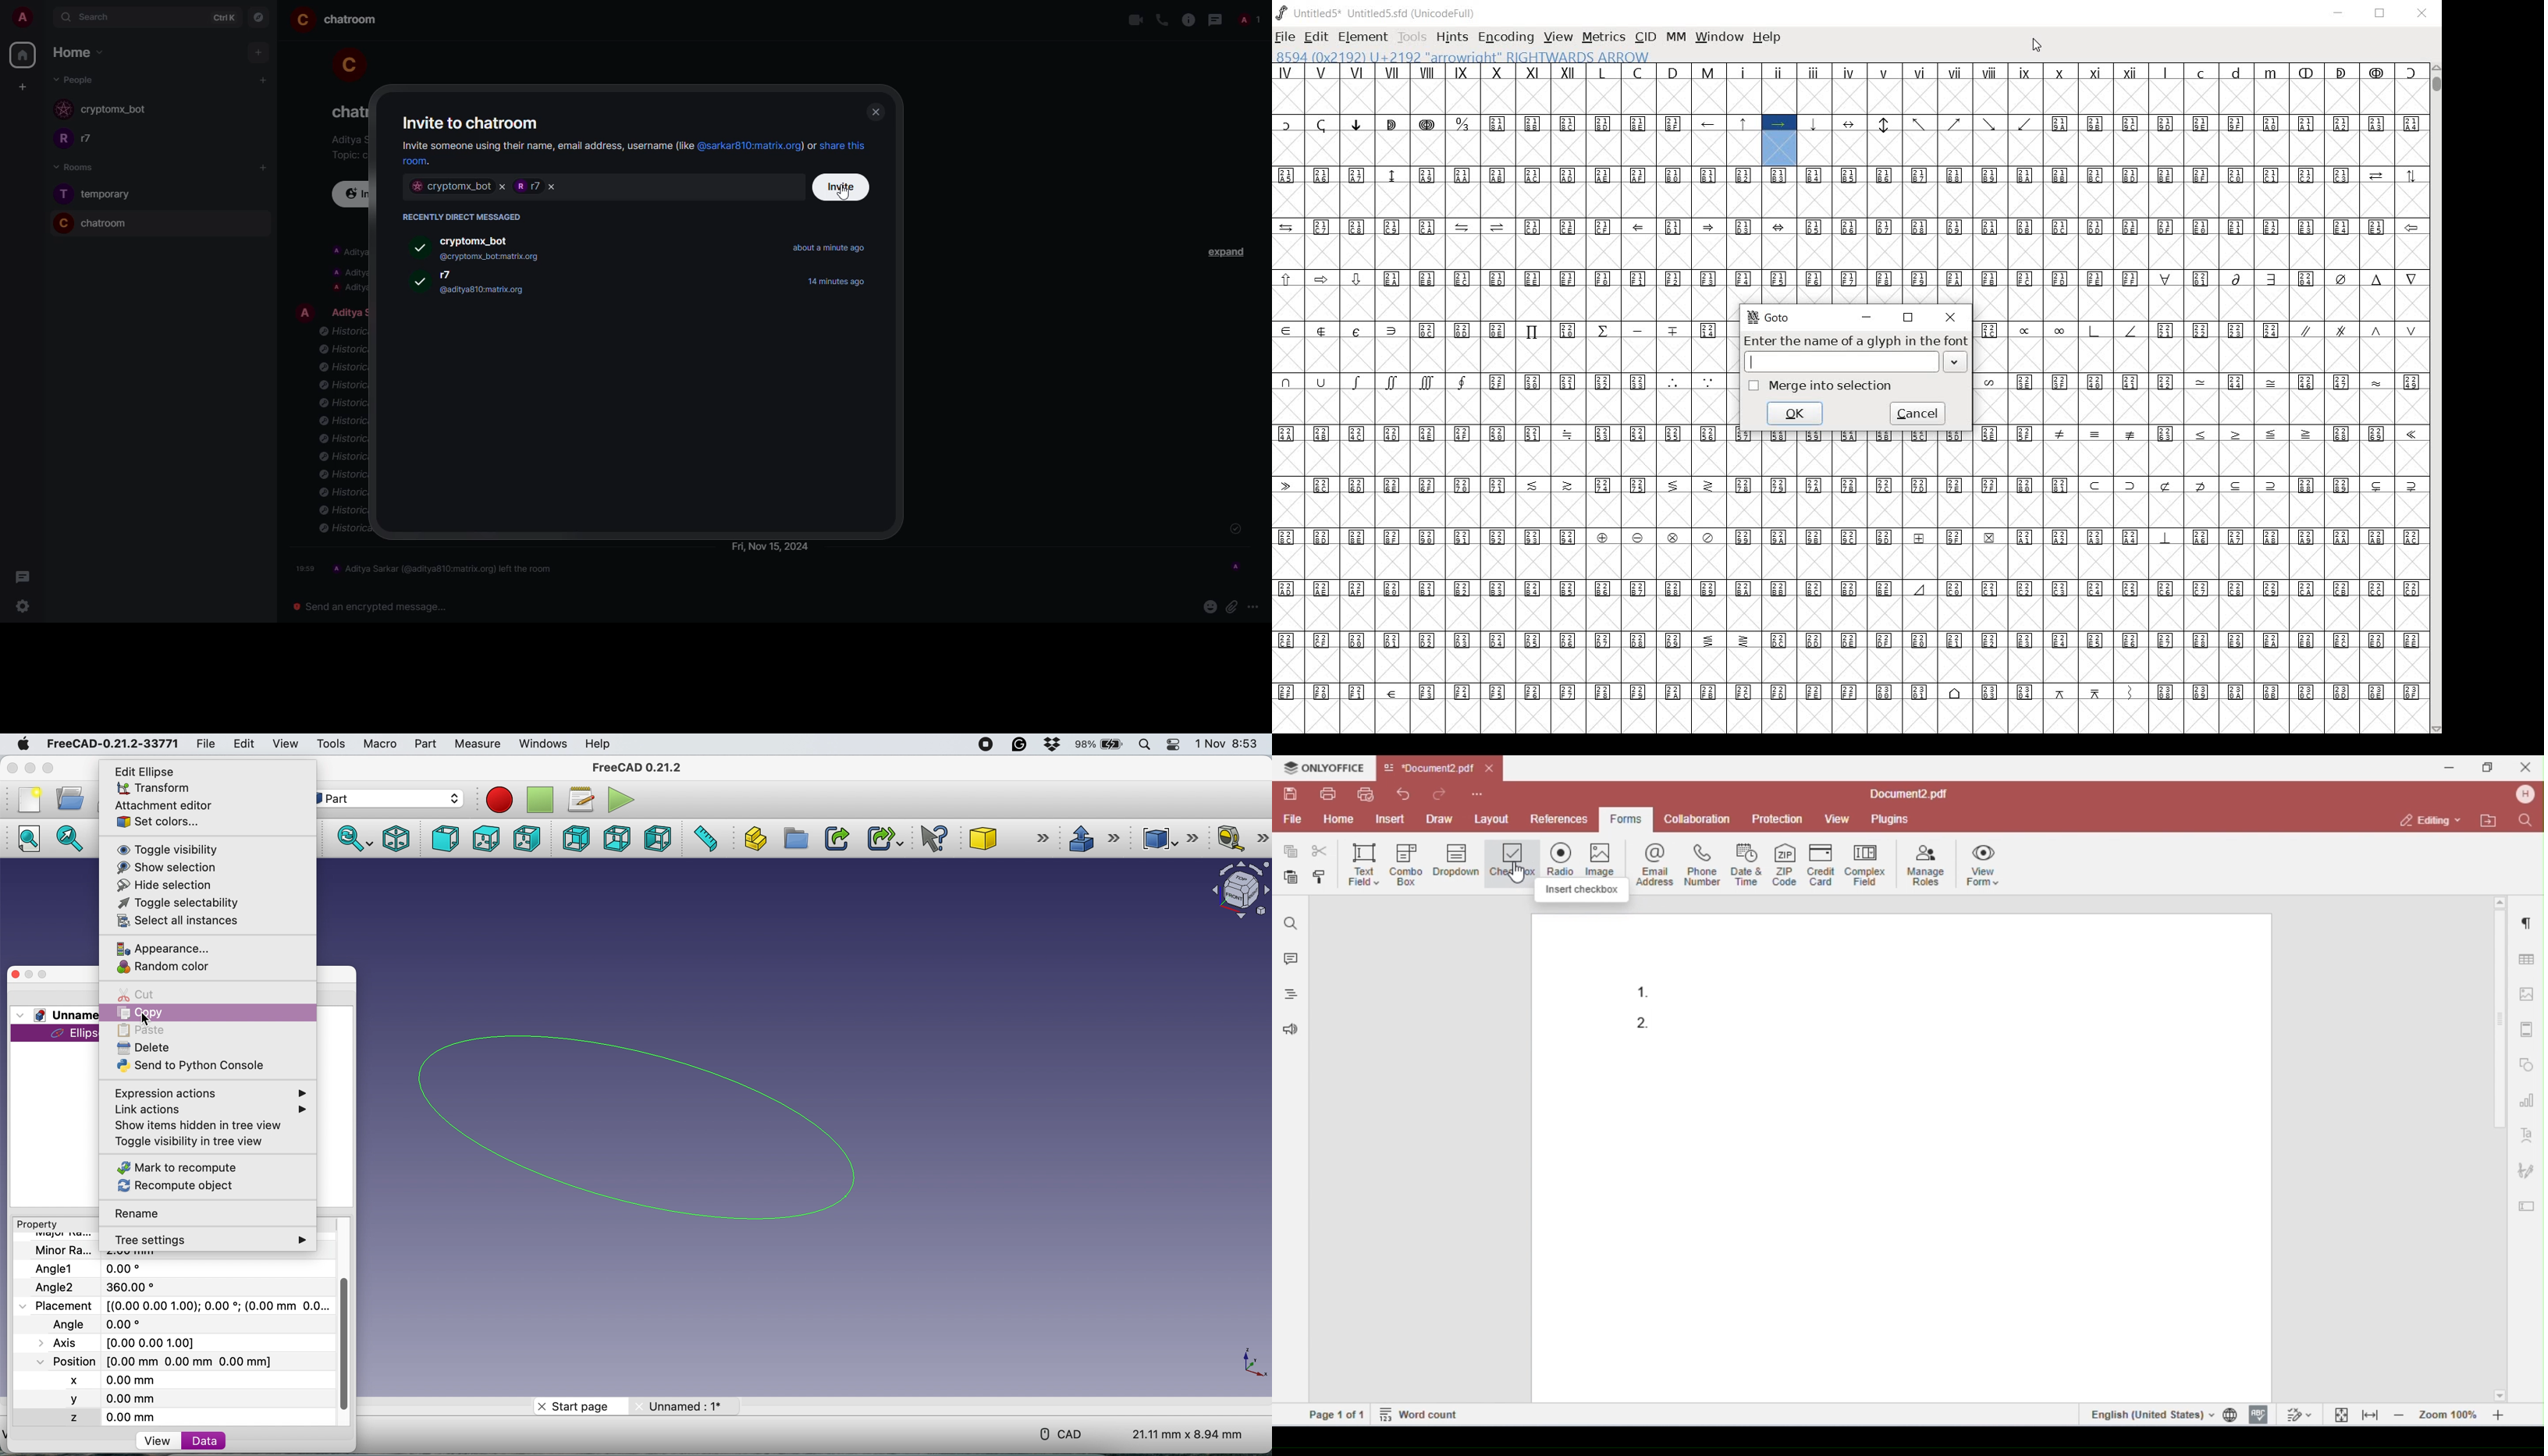  Describe the element at coordinates (24, 745) in the screenshot. I see `system logo` at that location.